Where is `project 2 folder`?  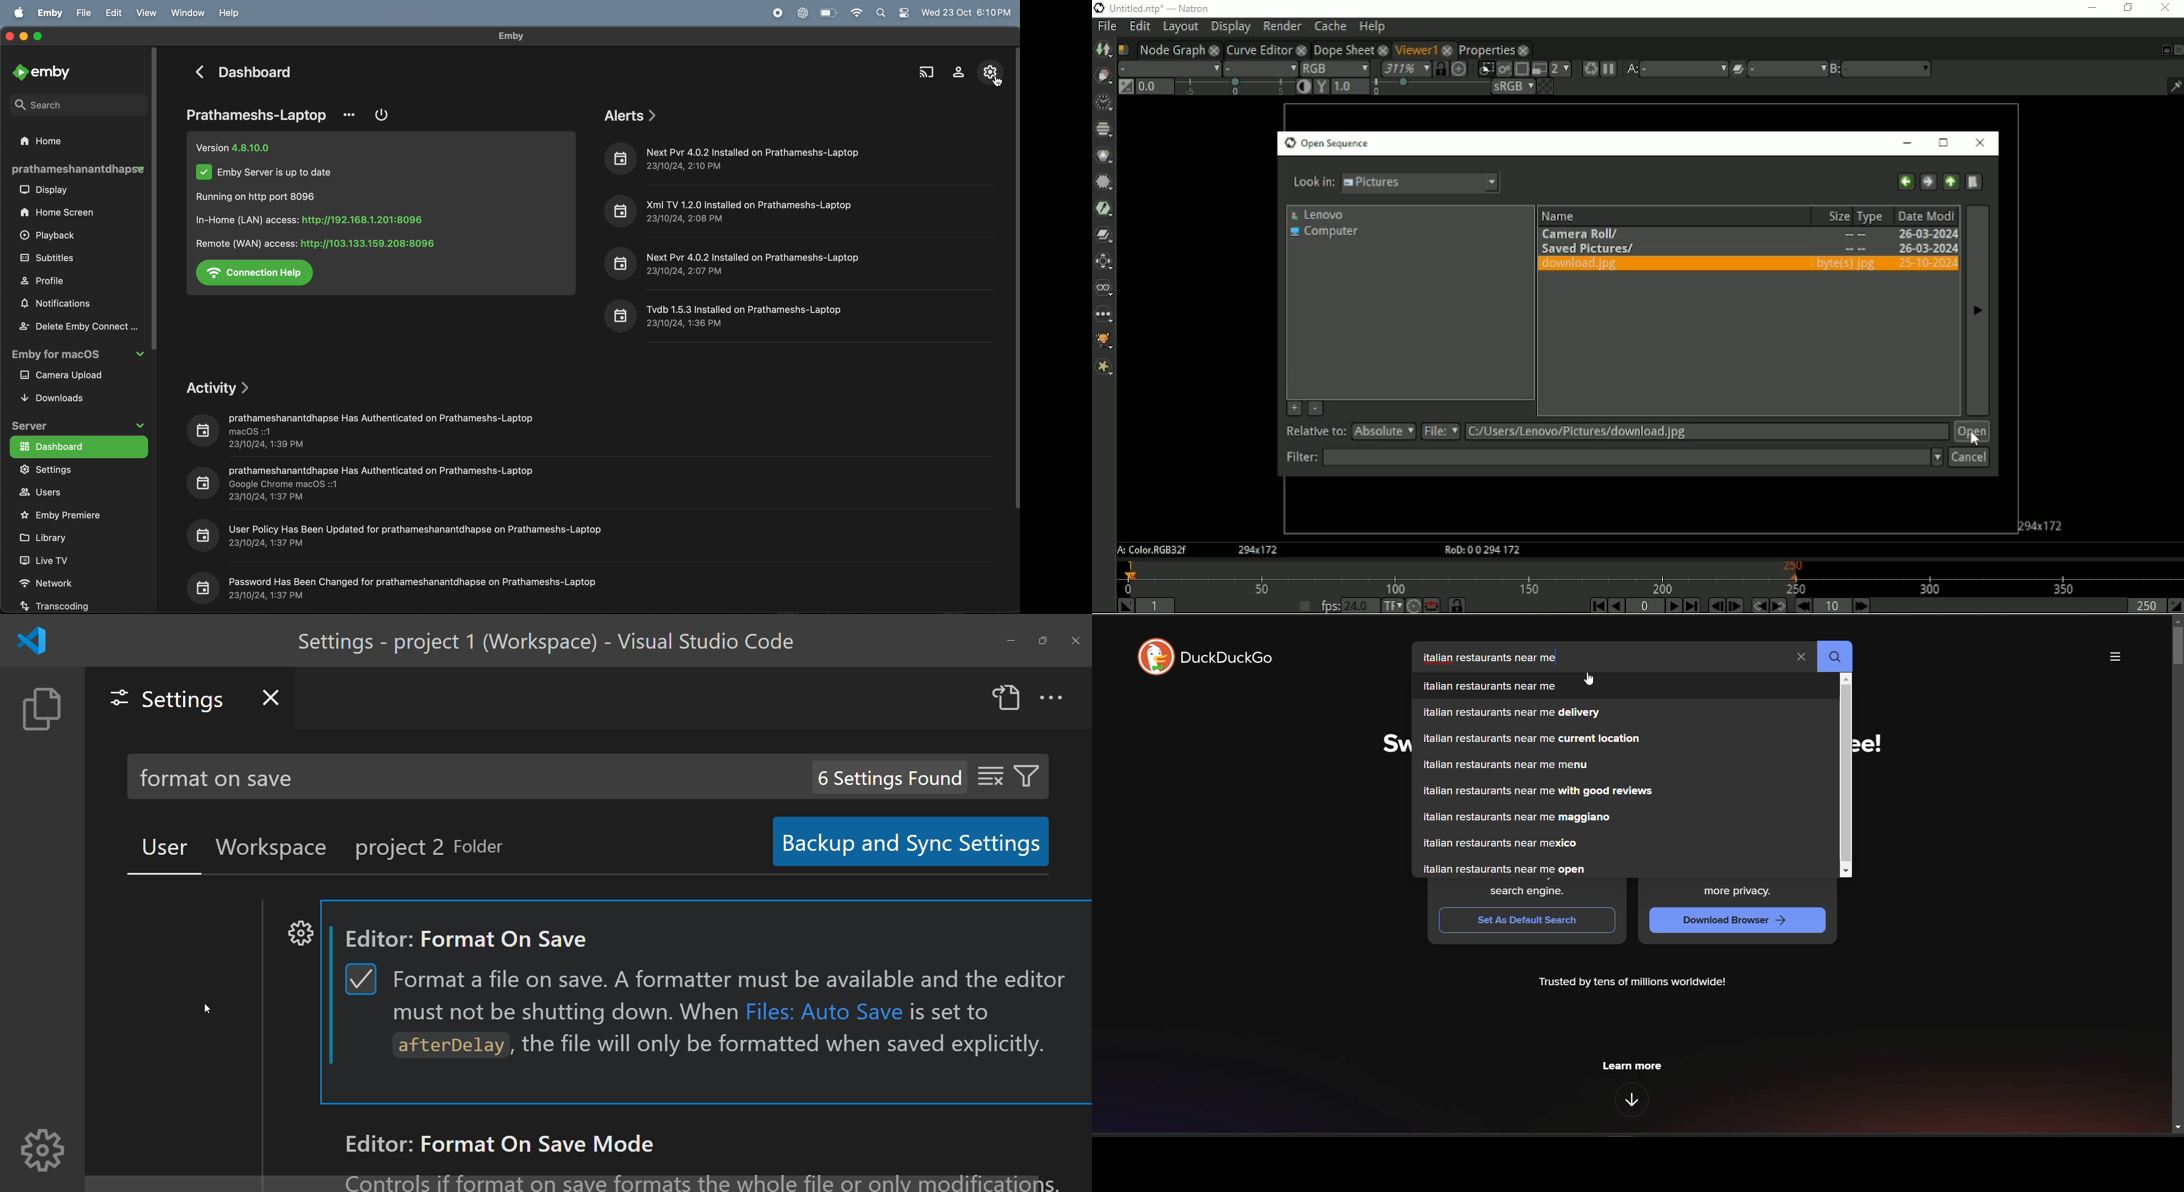
project 2 folder is located at coordinates (440, 849).